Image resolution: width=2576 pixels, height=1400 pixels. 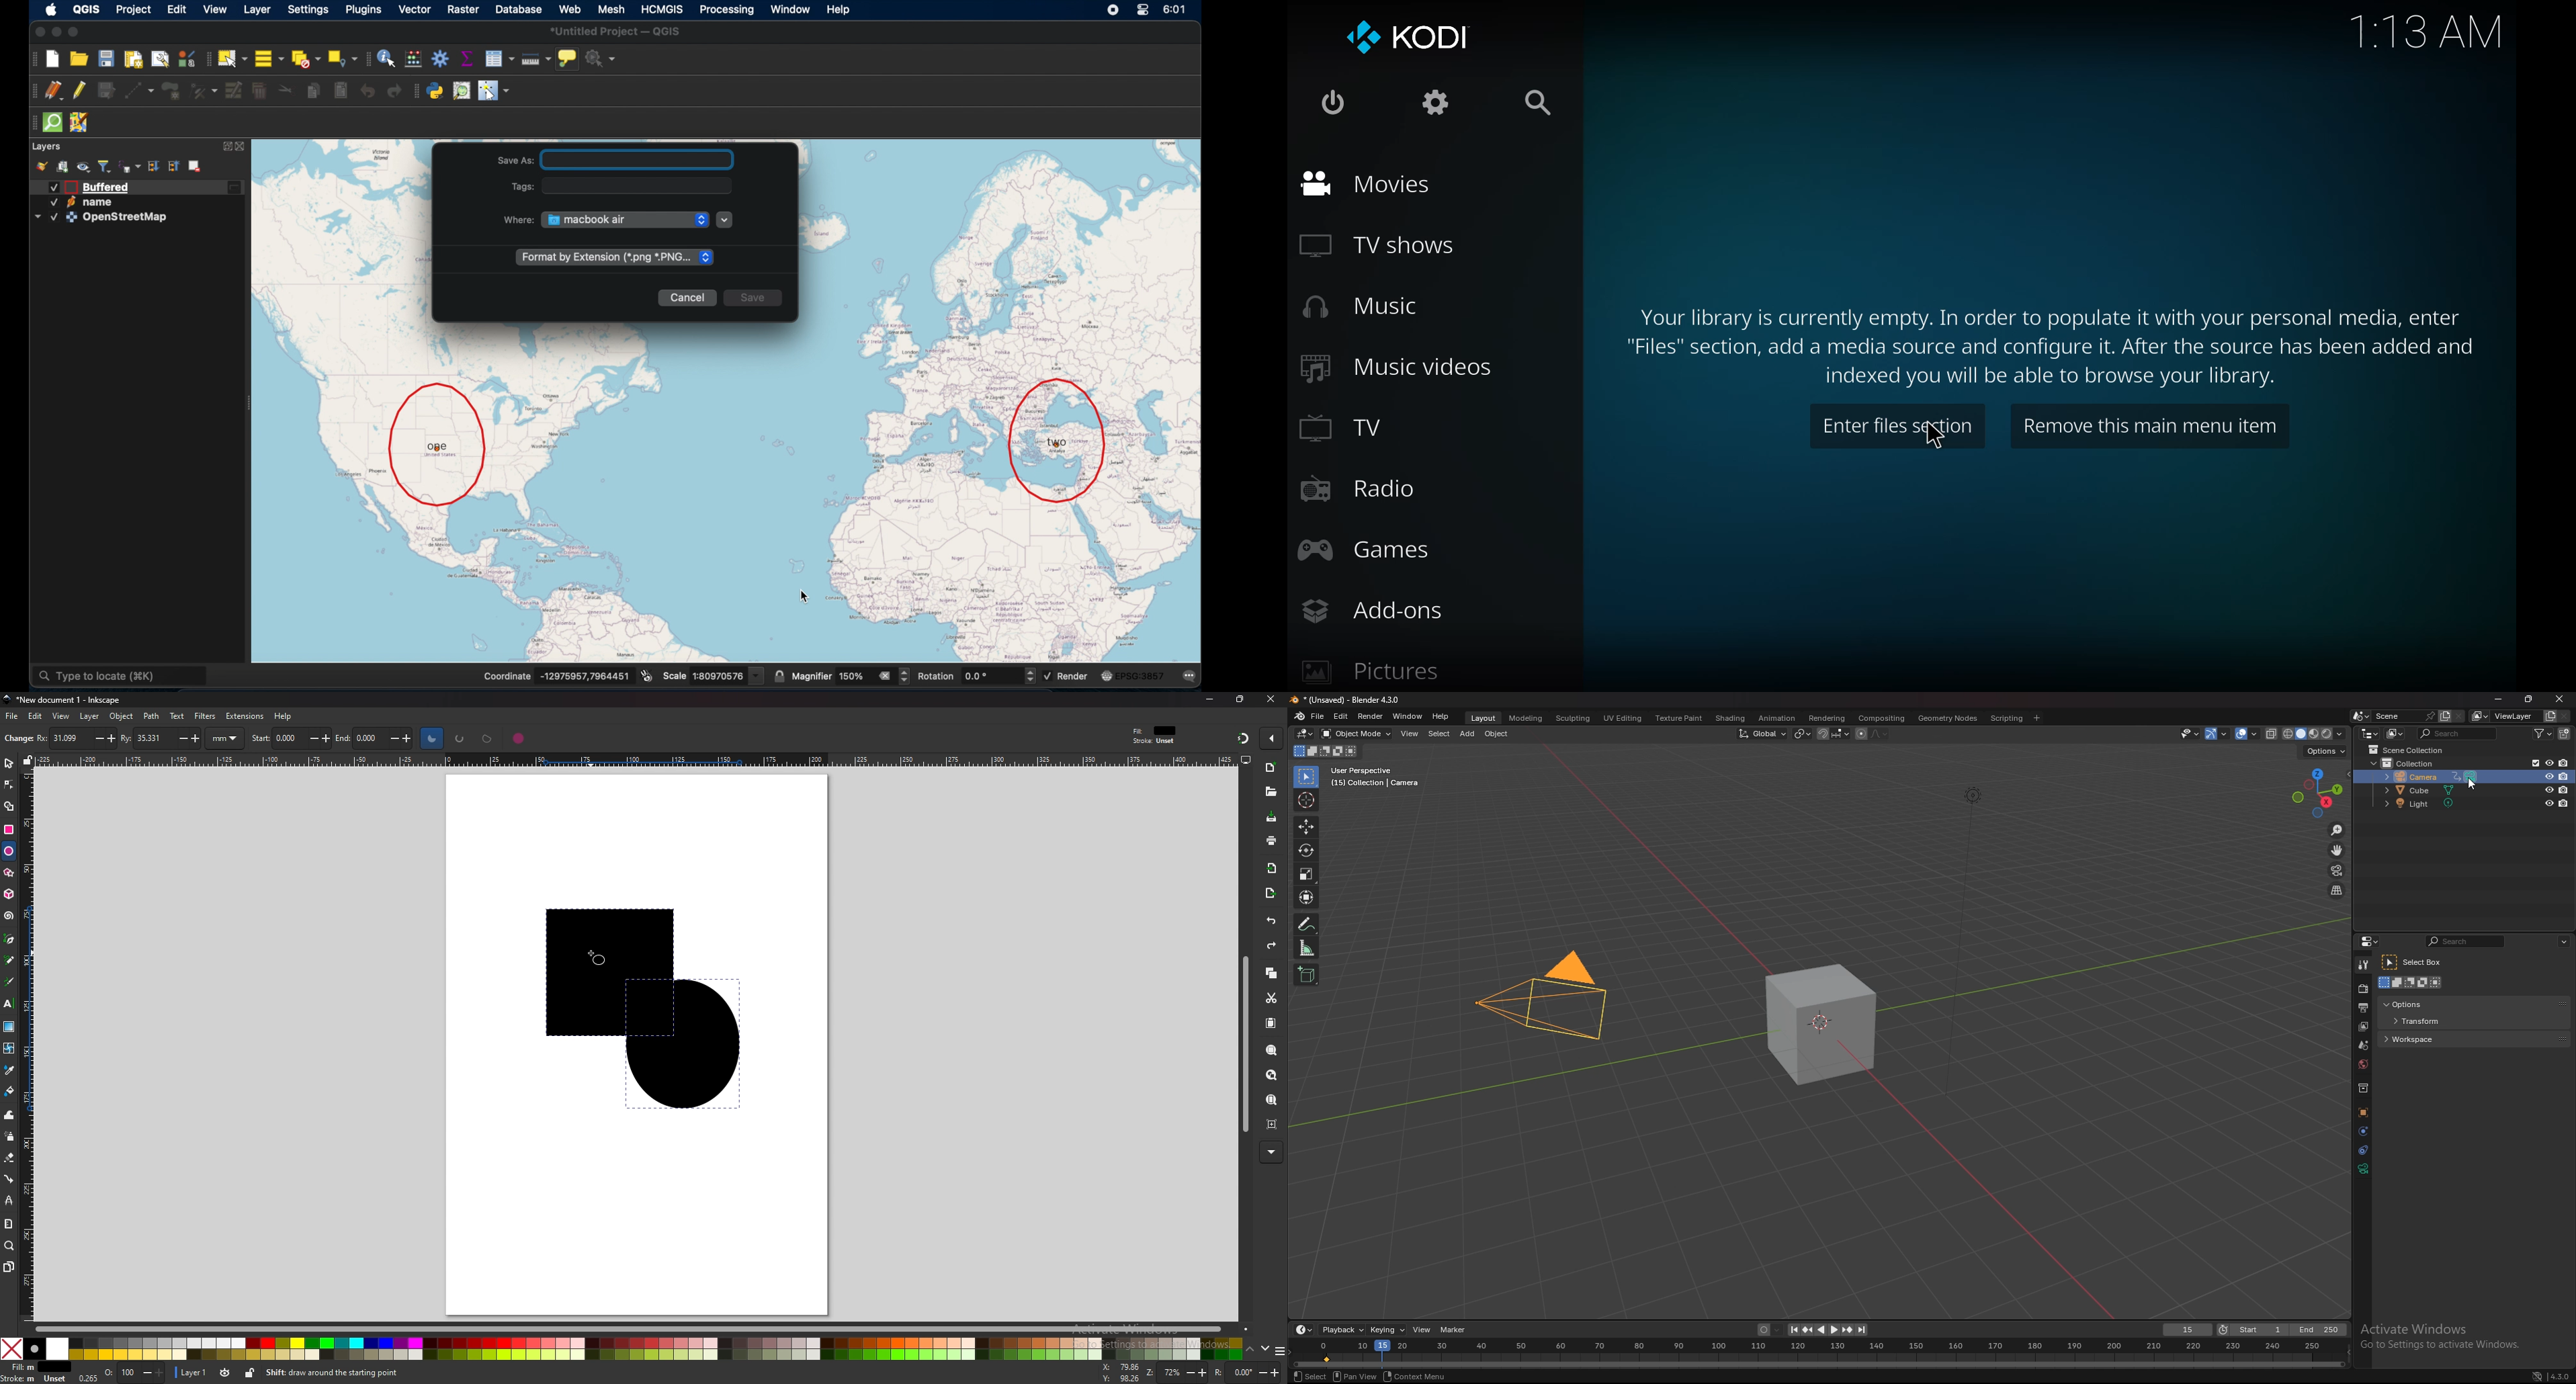 What do you see at coordinates (1272, 997) in the screenshot?
I see `cut` at bounding box center [1272, 997].